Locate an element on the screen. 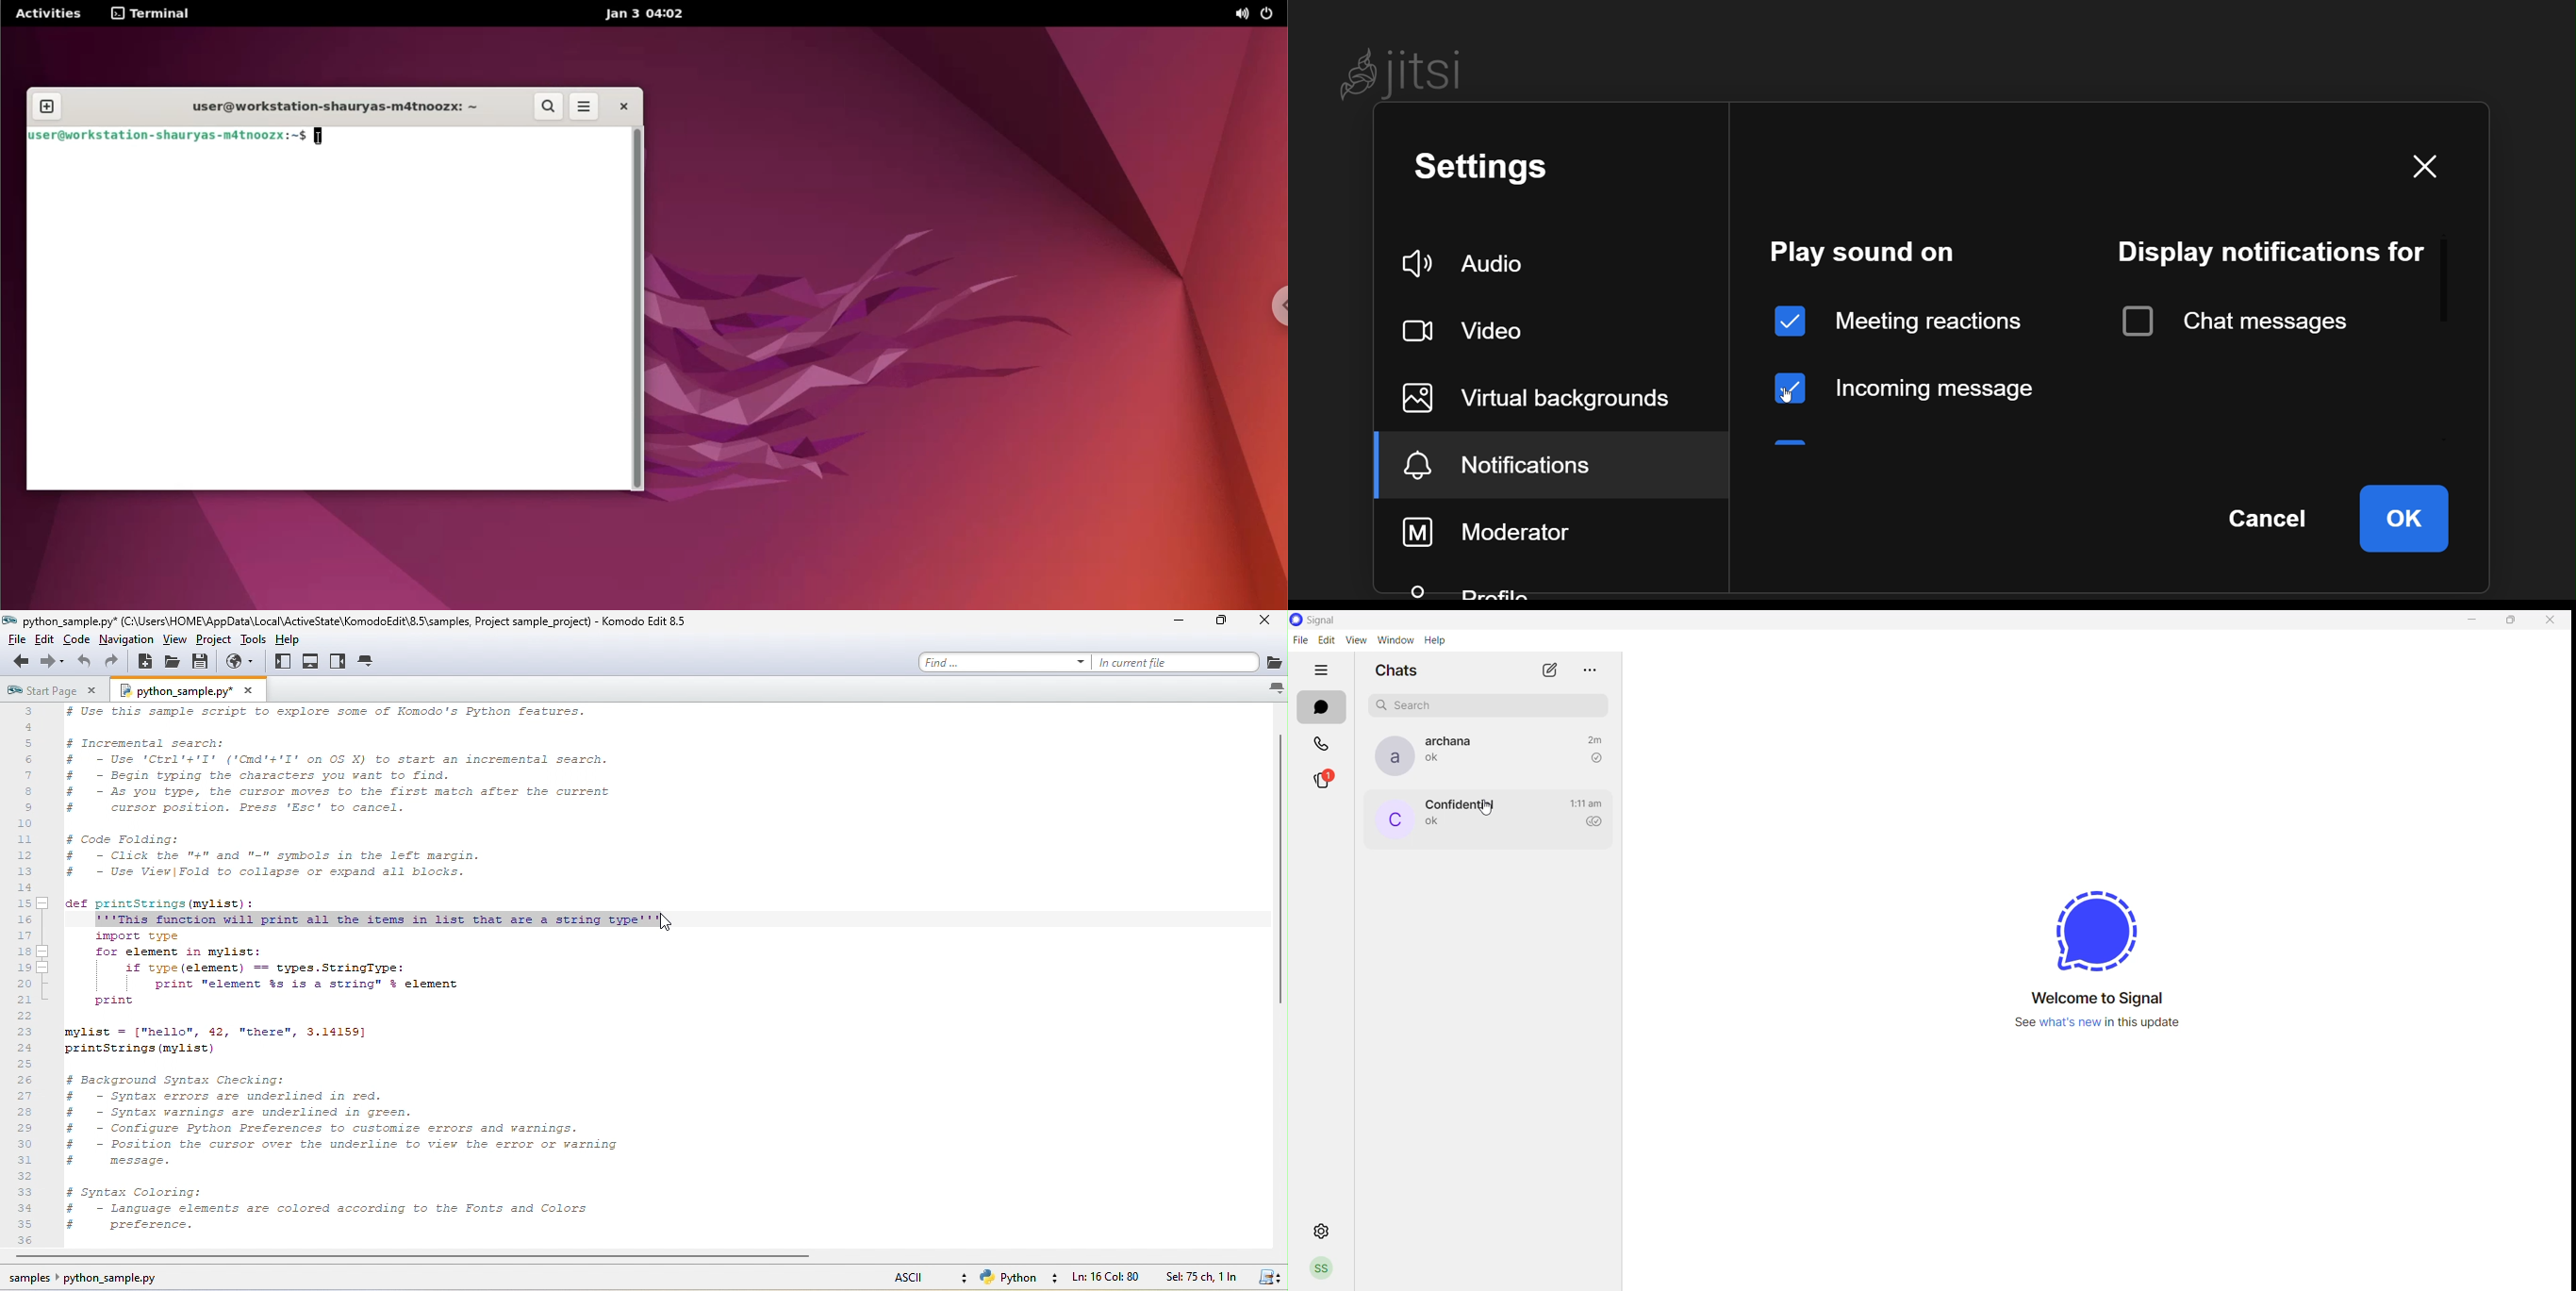  hide is located at coordinates (1321, 672).